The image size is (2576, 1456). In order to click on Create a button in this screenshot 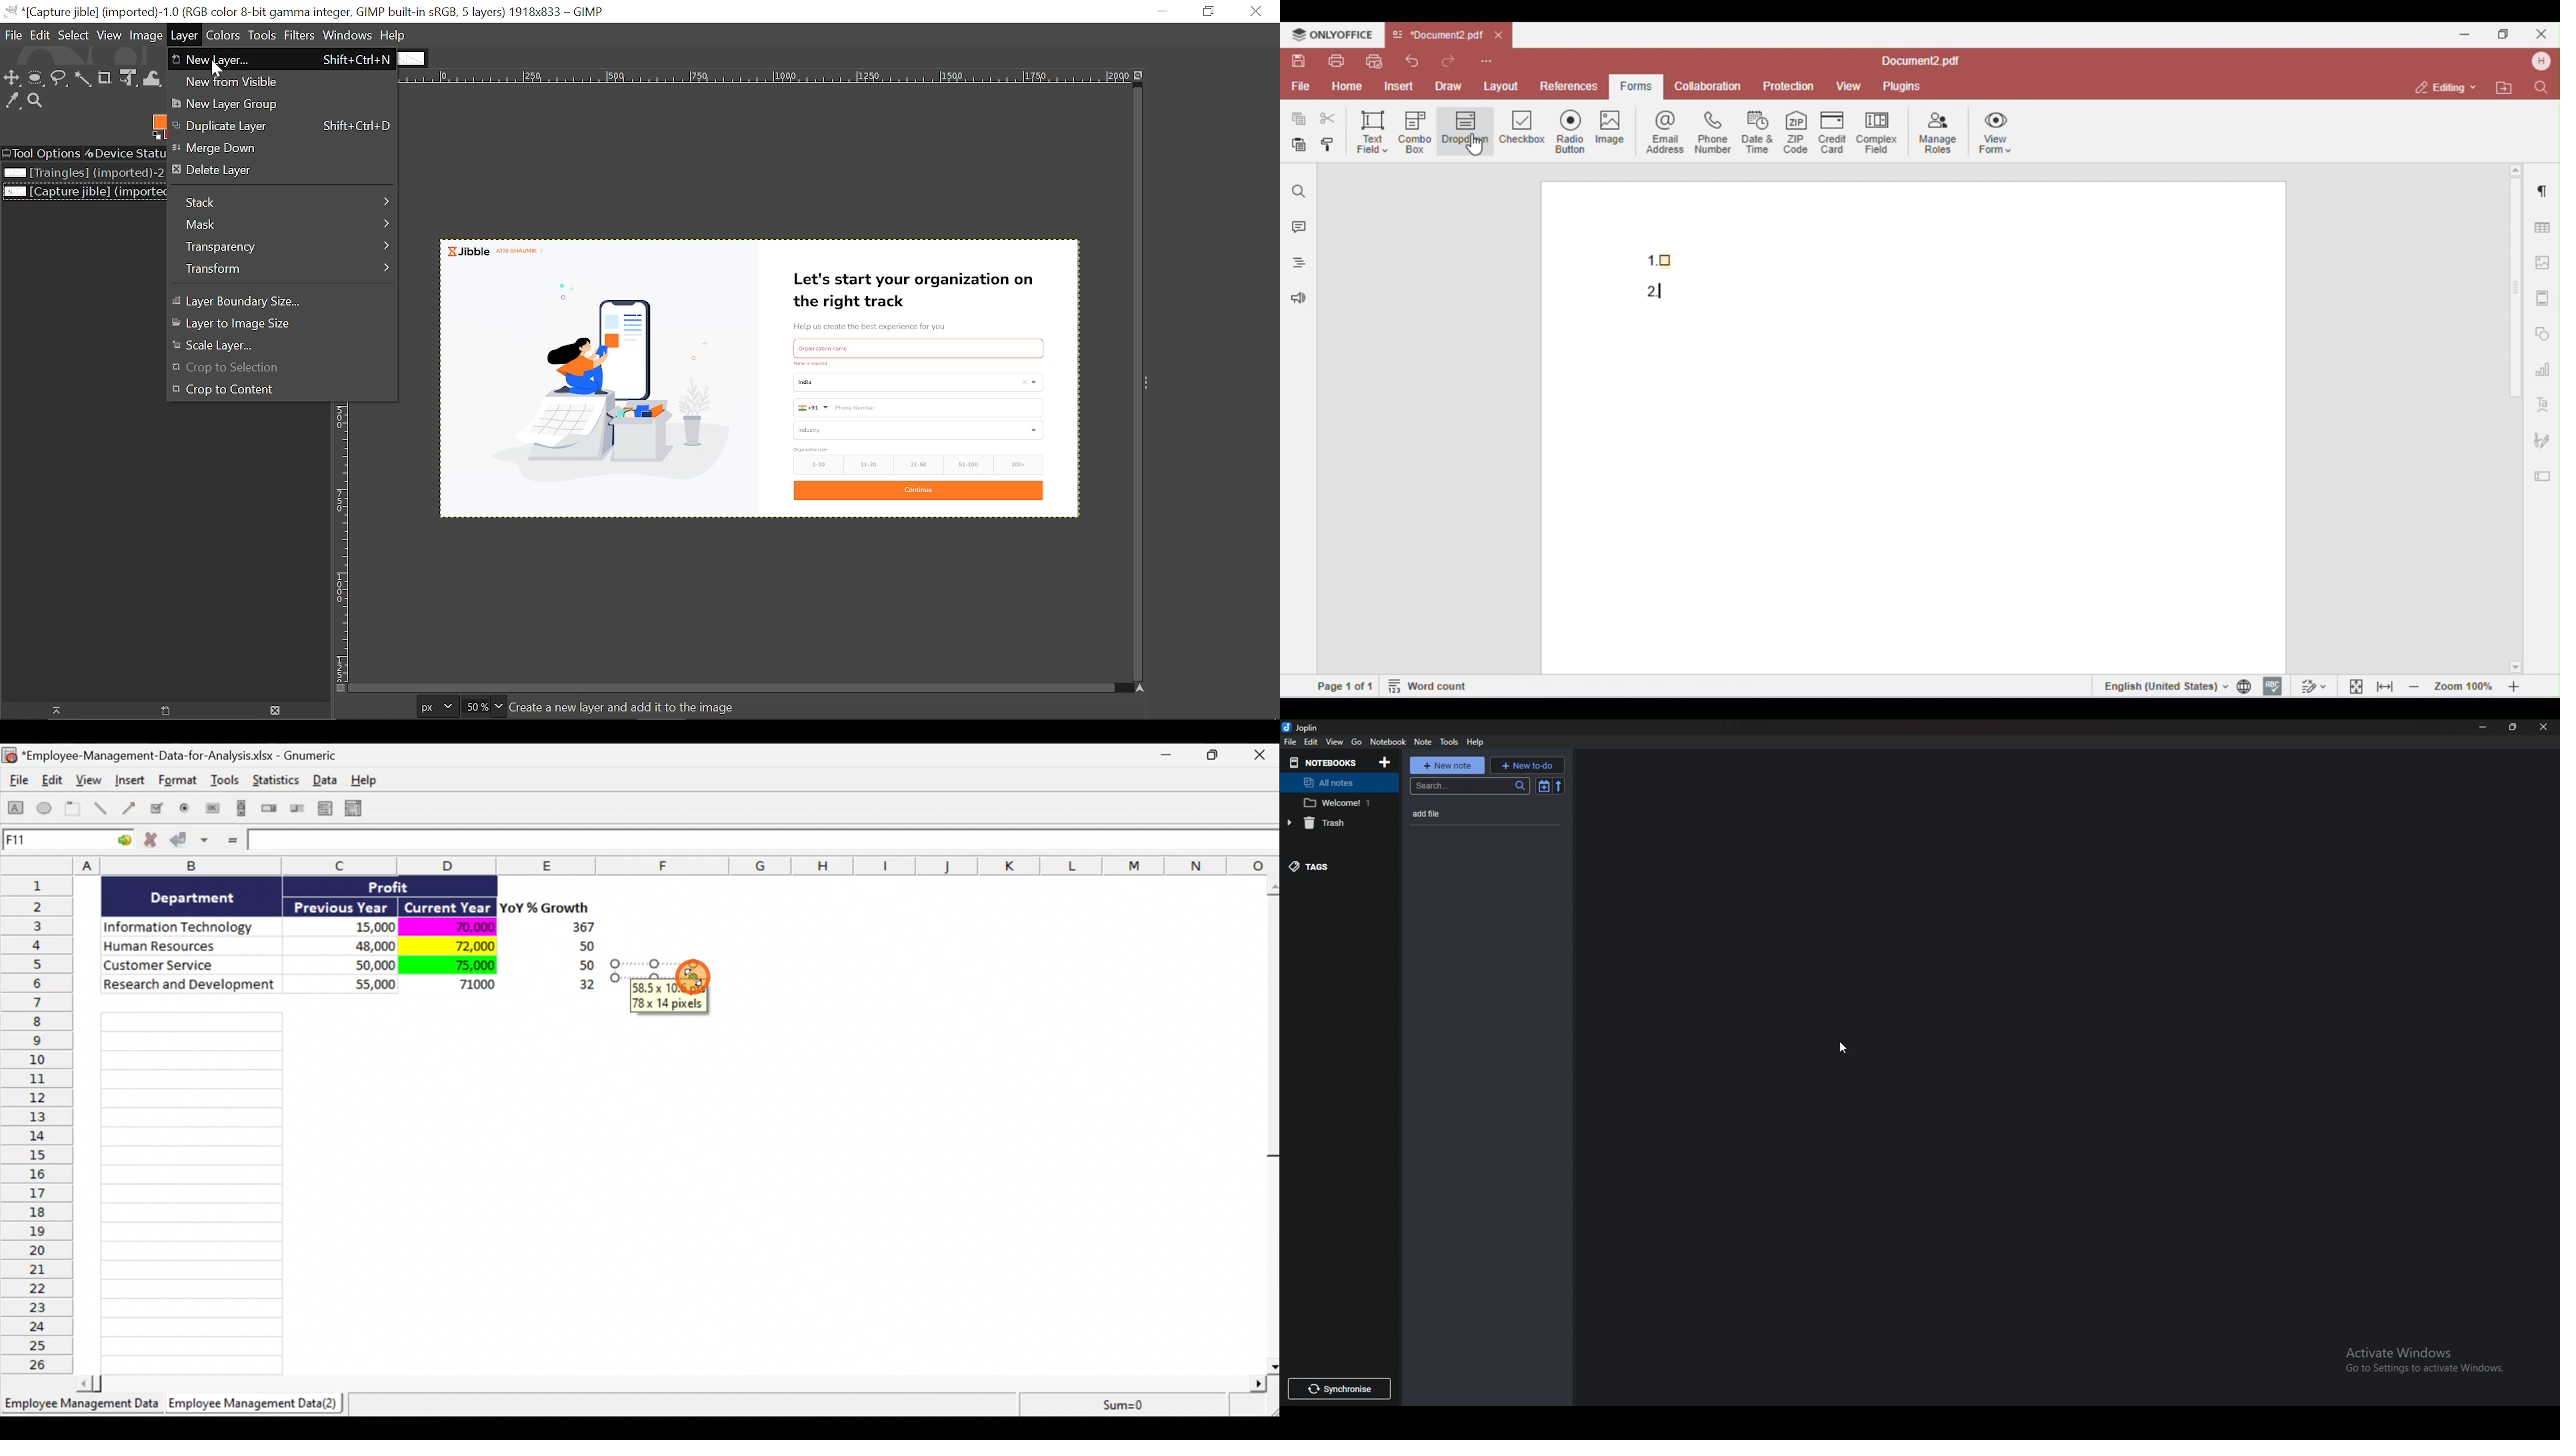, I will do `click(211, 811)`.